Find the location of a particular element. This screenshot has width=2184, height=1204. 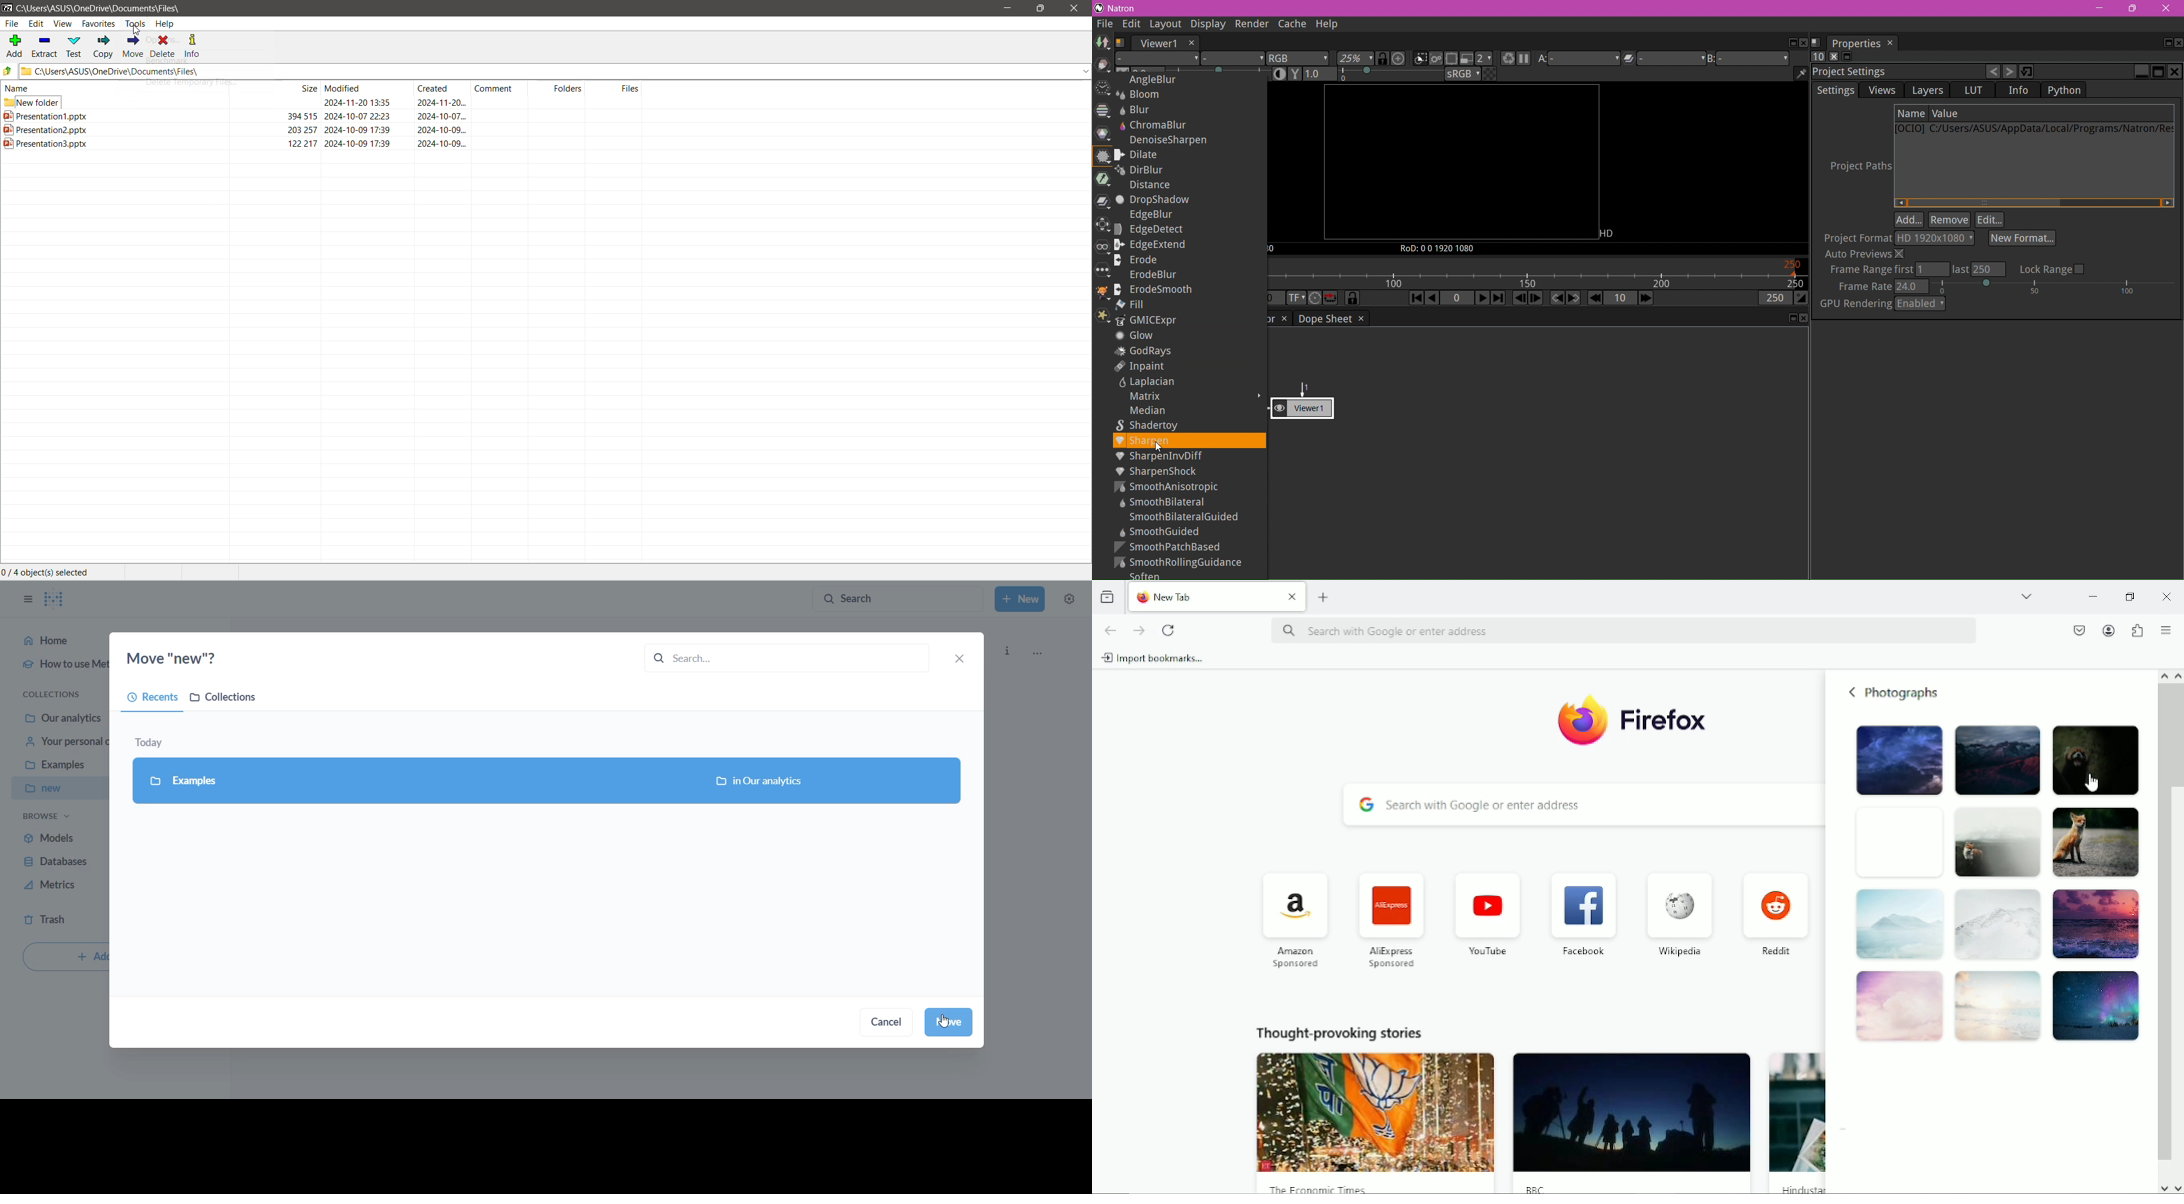

Favorites is located at coordinates (96, 25).